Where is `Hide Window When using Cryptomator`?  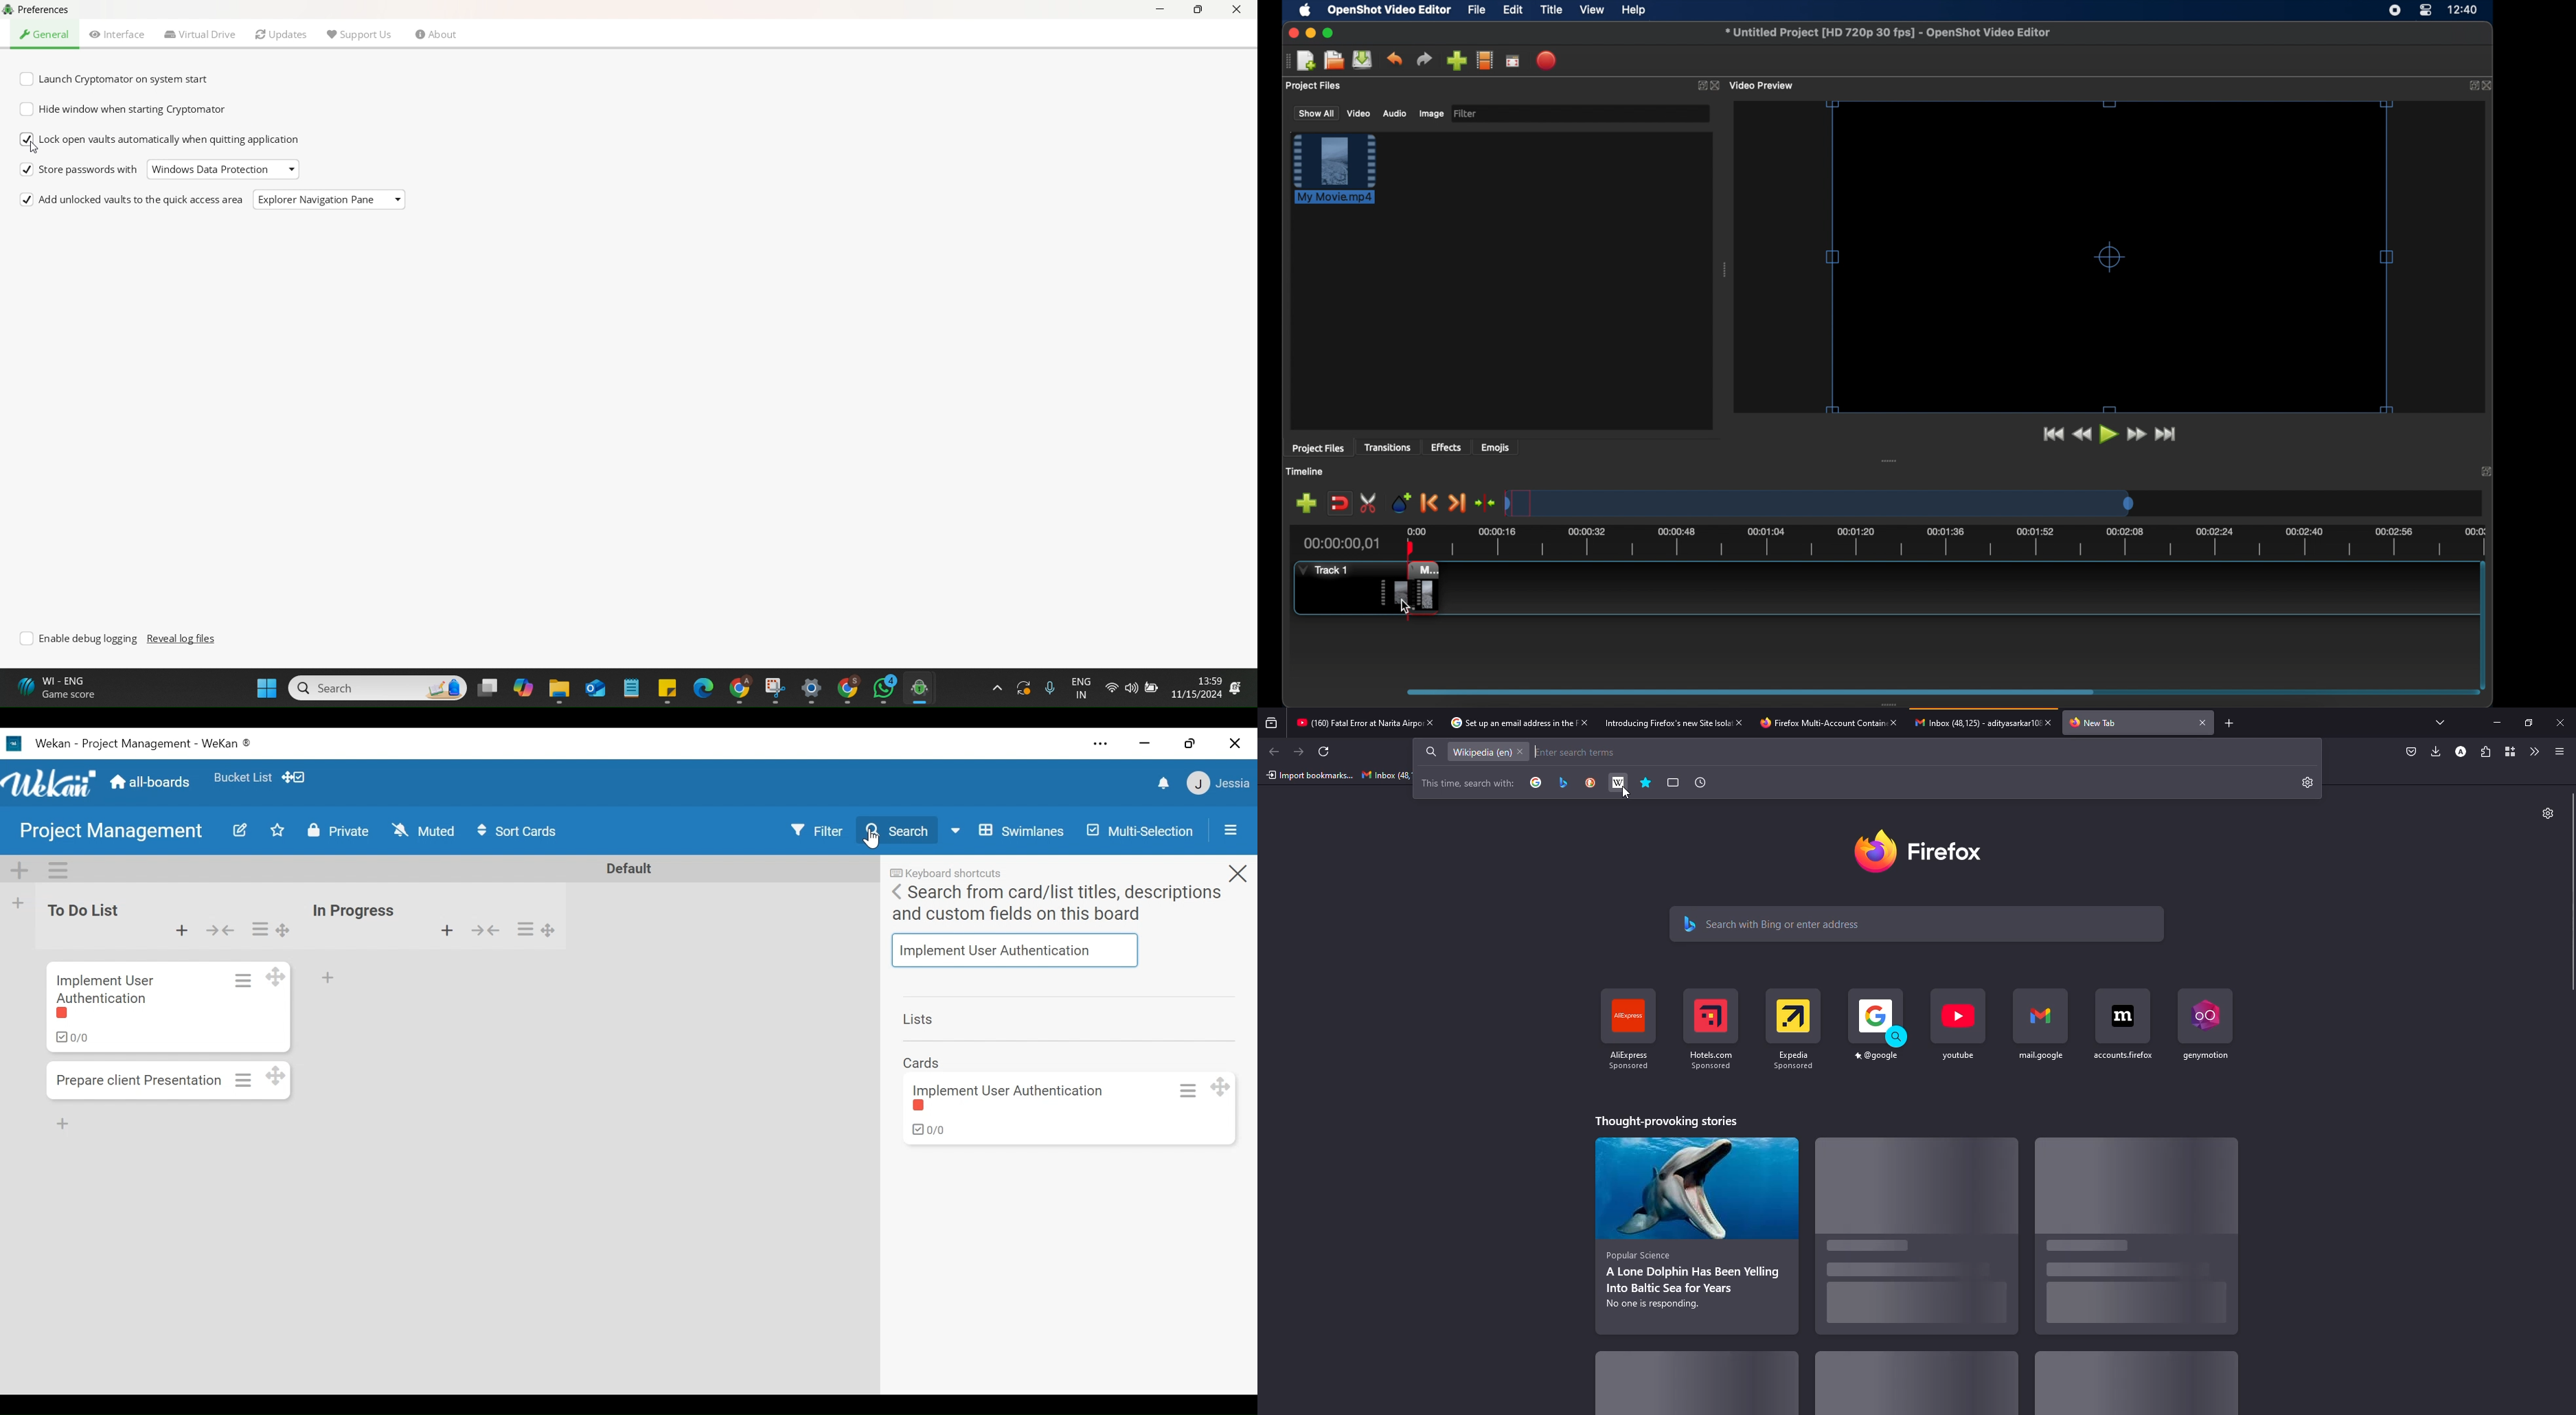
Hide Window When using Cryptomator is located at coordinates (123, 109).